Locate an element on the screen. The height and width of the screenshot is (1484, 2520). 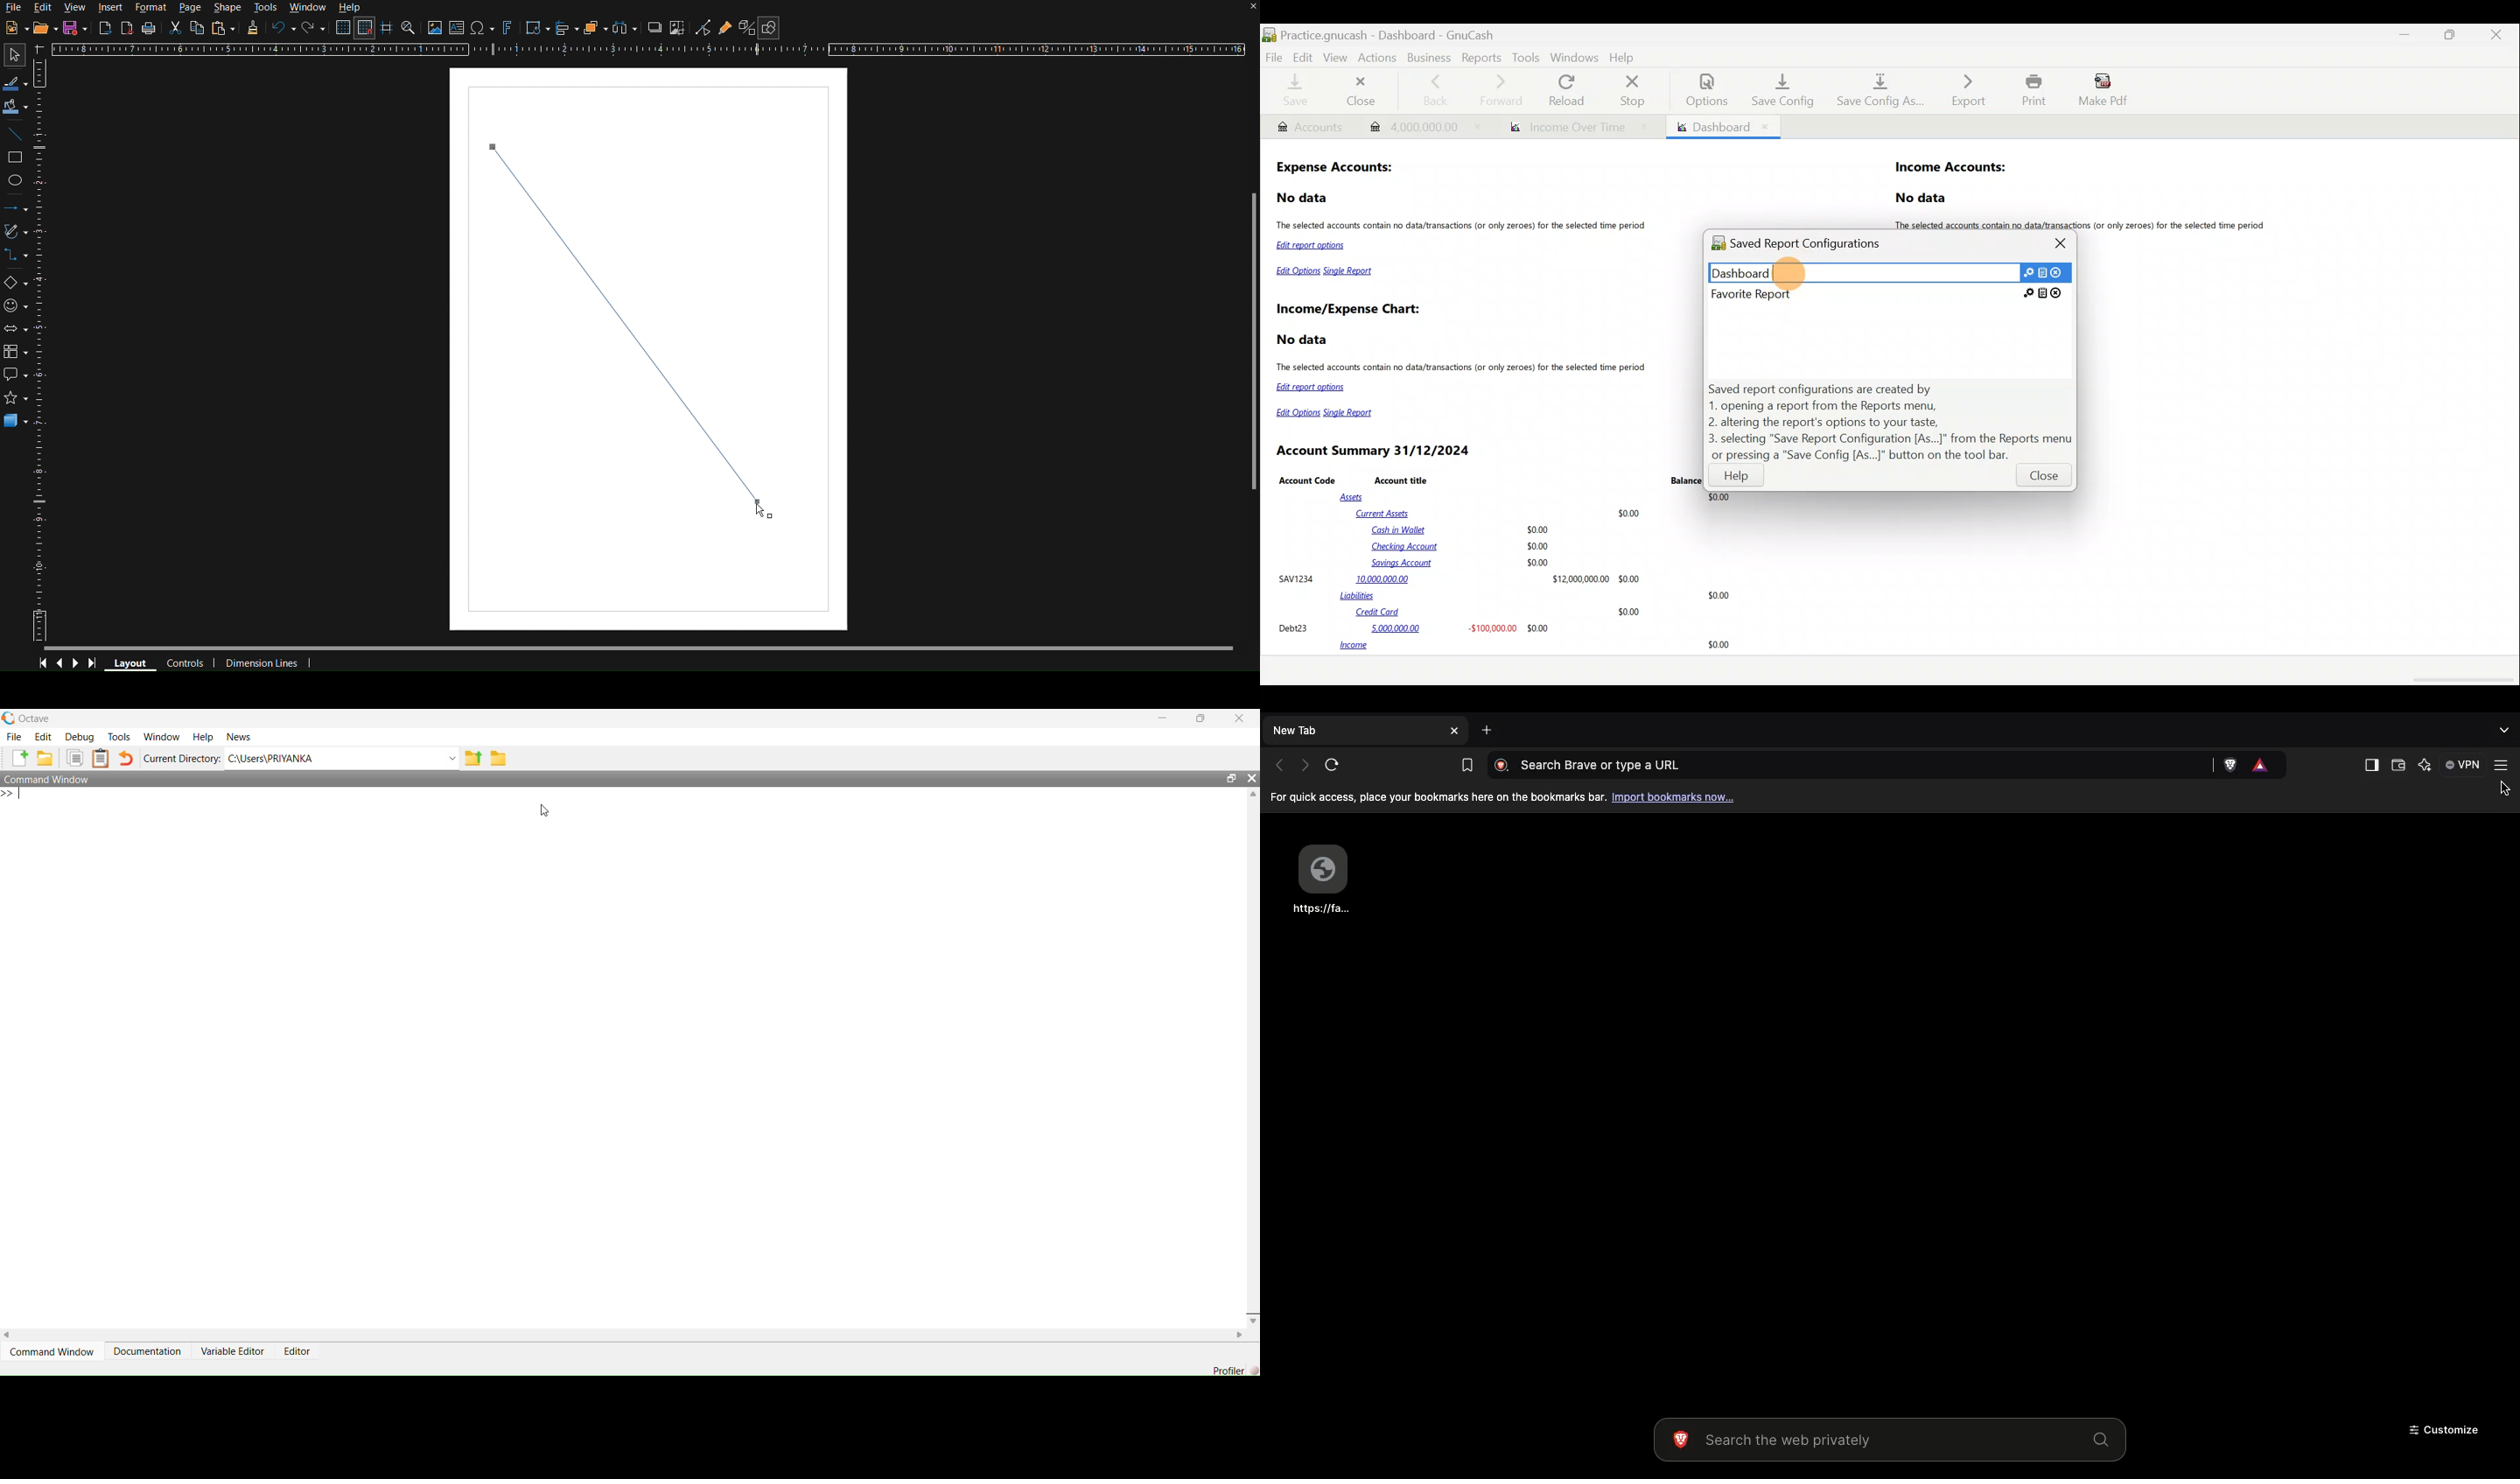
Fontworks is located at coordinates (508, 28).